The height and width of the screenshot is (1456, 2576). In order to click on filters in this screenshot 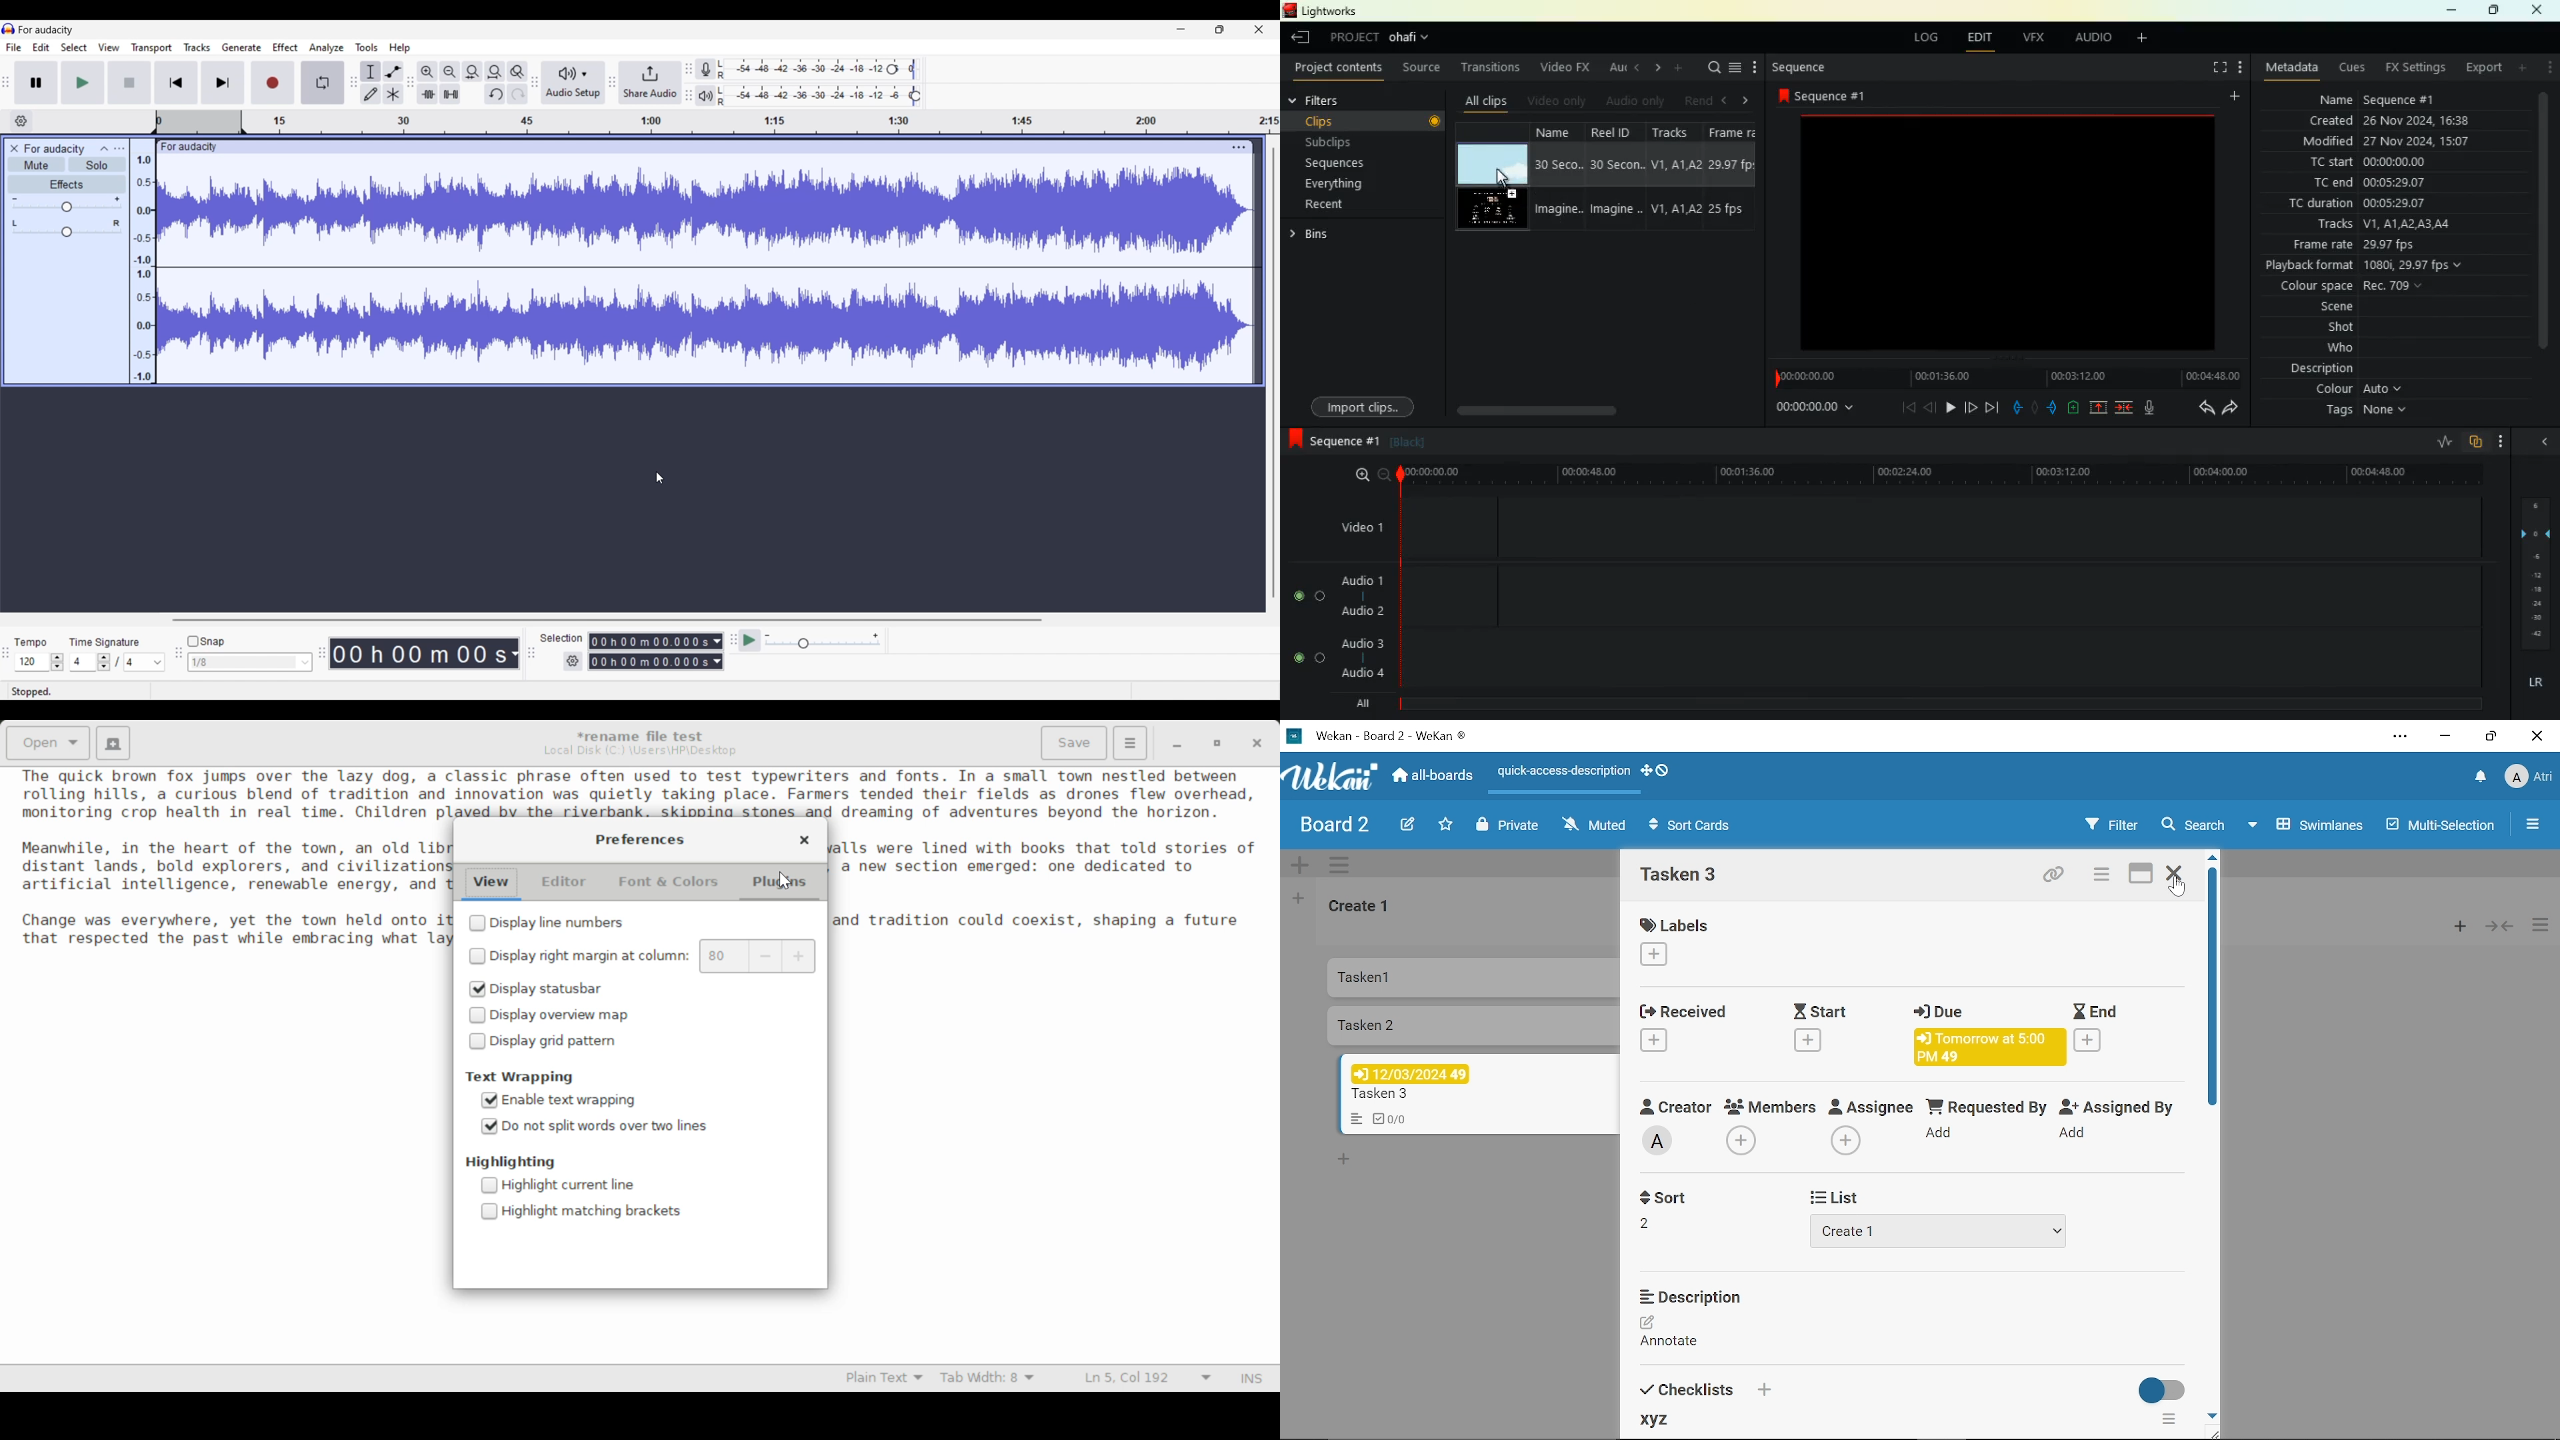, I will do `click(1339, 101)`.